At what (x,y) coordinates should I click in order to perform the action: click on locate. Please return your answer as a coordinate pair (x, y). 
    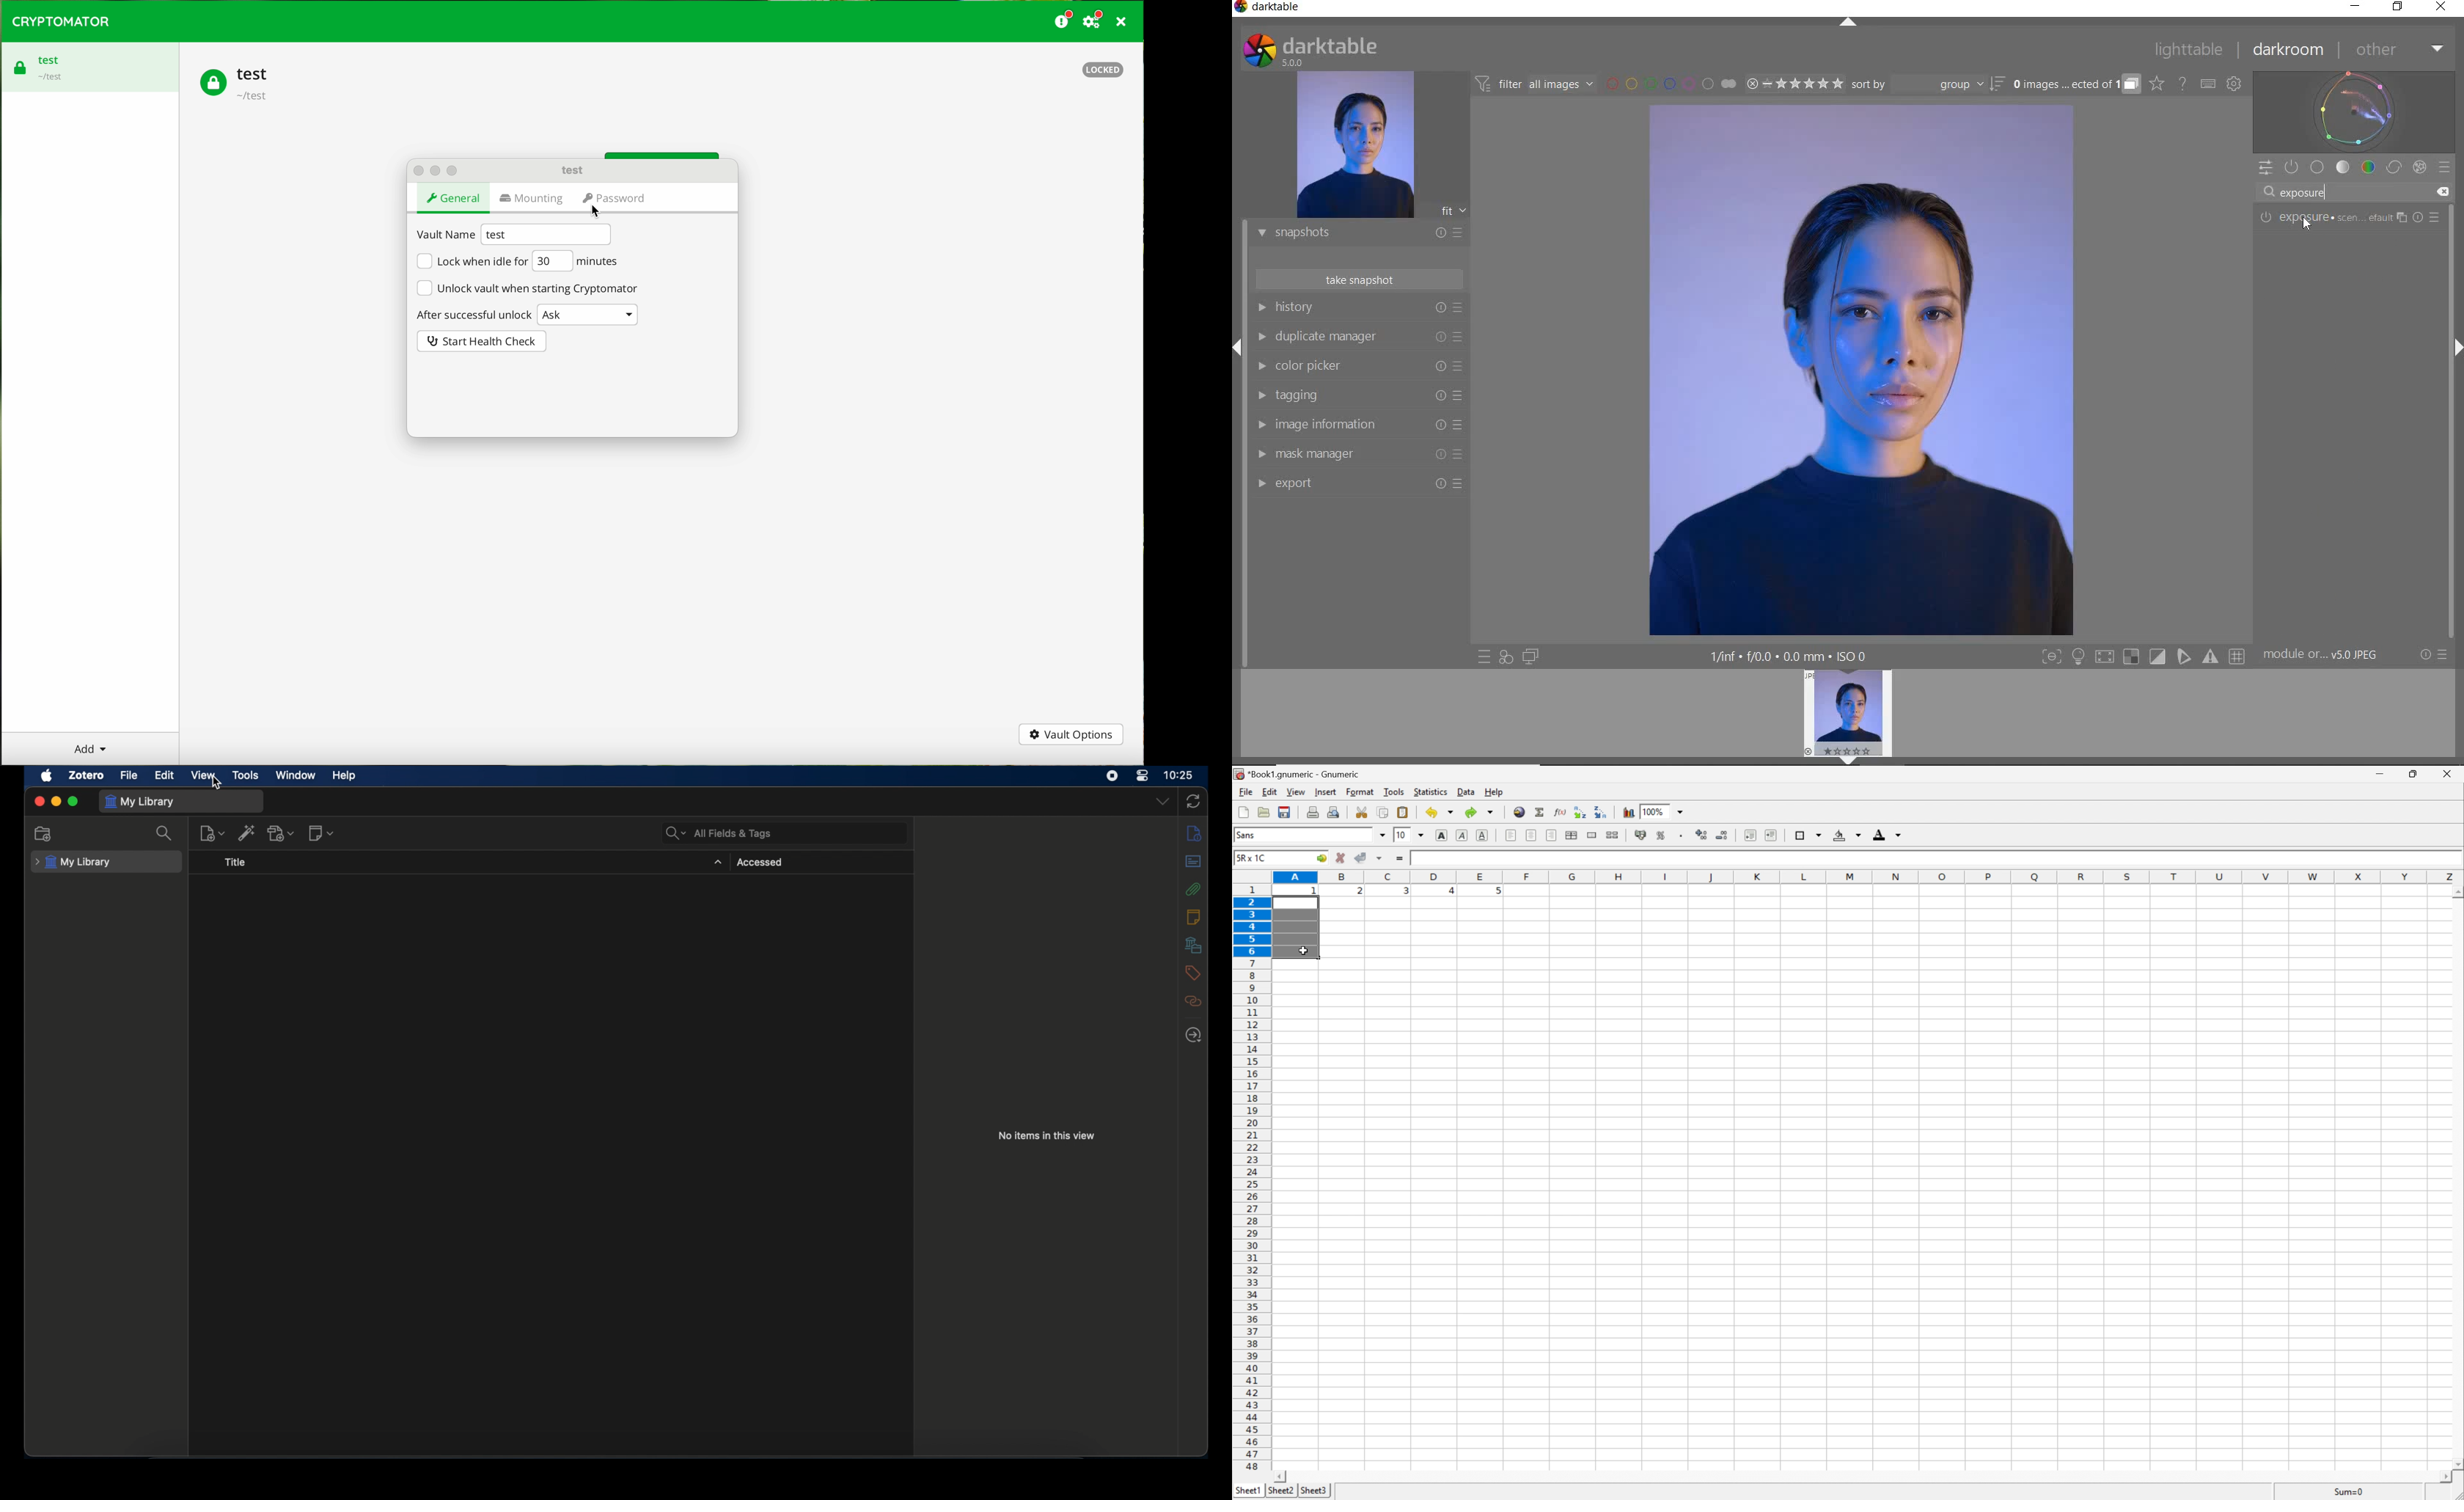
    Looking at the image, I should click on (1194, 1035).